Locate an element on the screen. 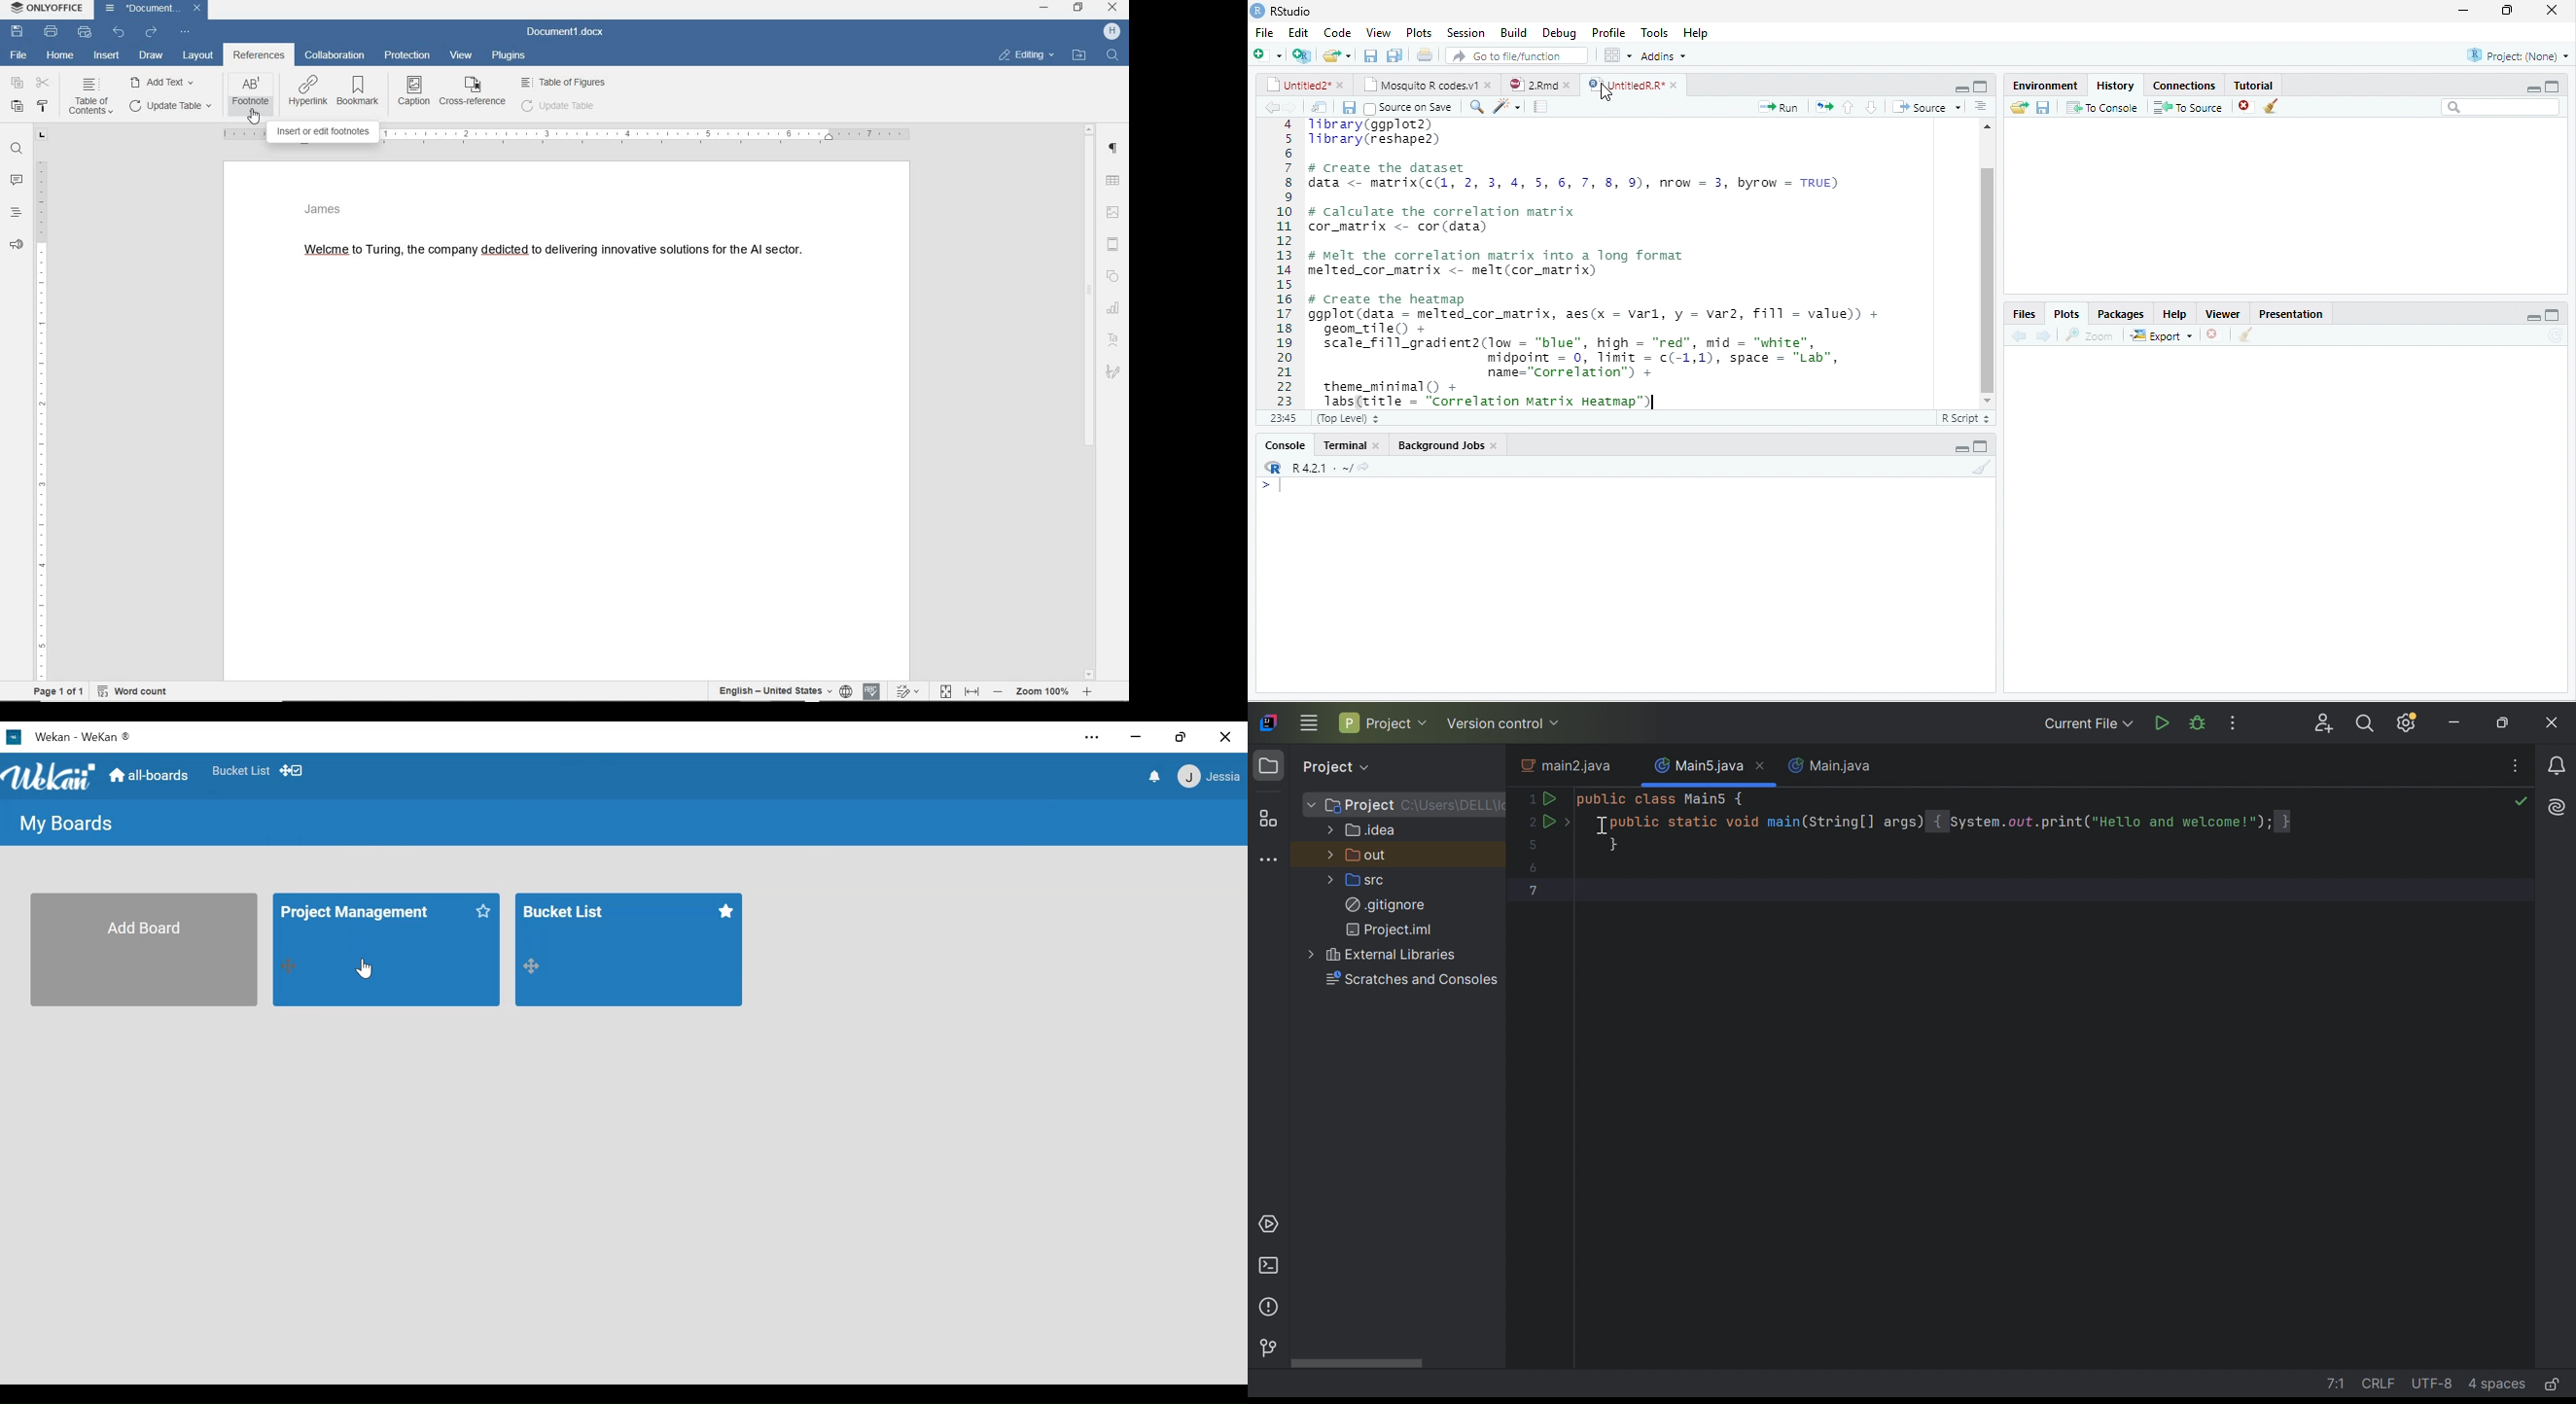 The width and height of the screenshot is (2576, 1428). terminal is located at coordinates (1355, 444).